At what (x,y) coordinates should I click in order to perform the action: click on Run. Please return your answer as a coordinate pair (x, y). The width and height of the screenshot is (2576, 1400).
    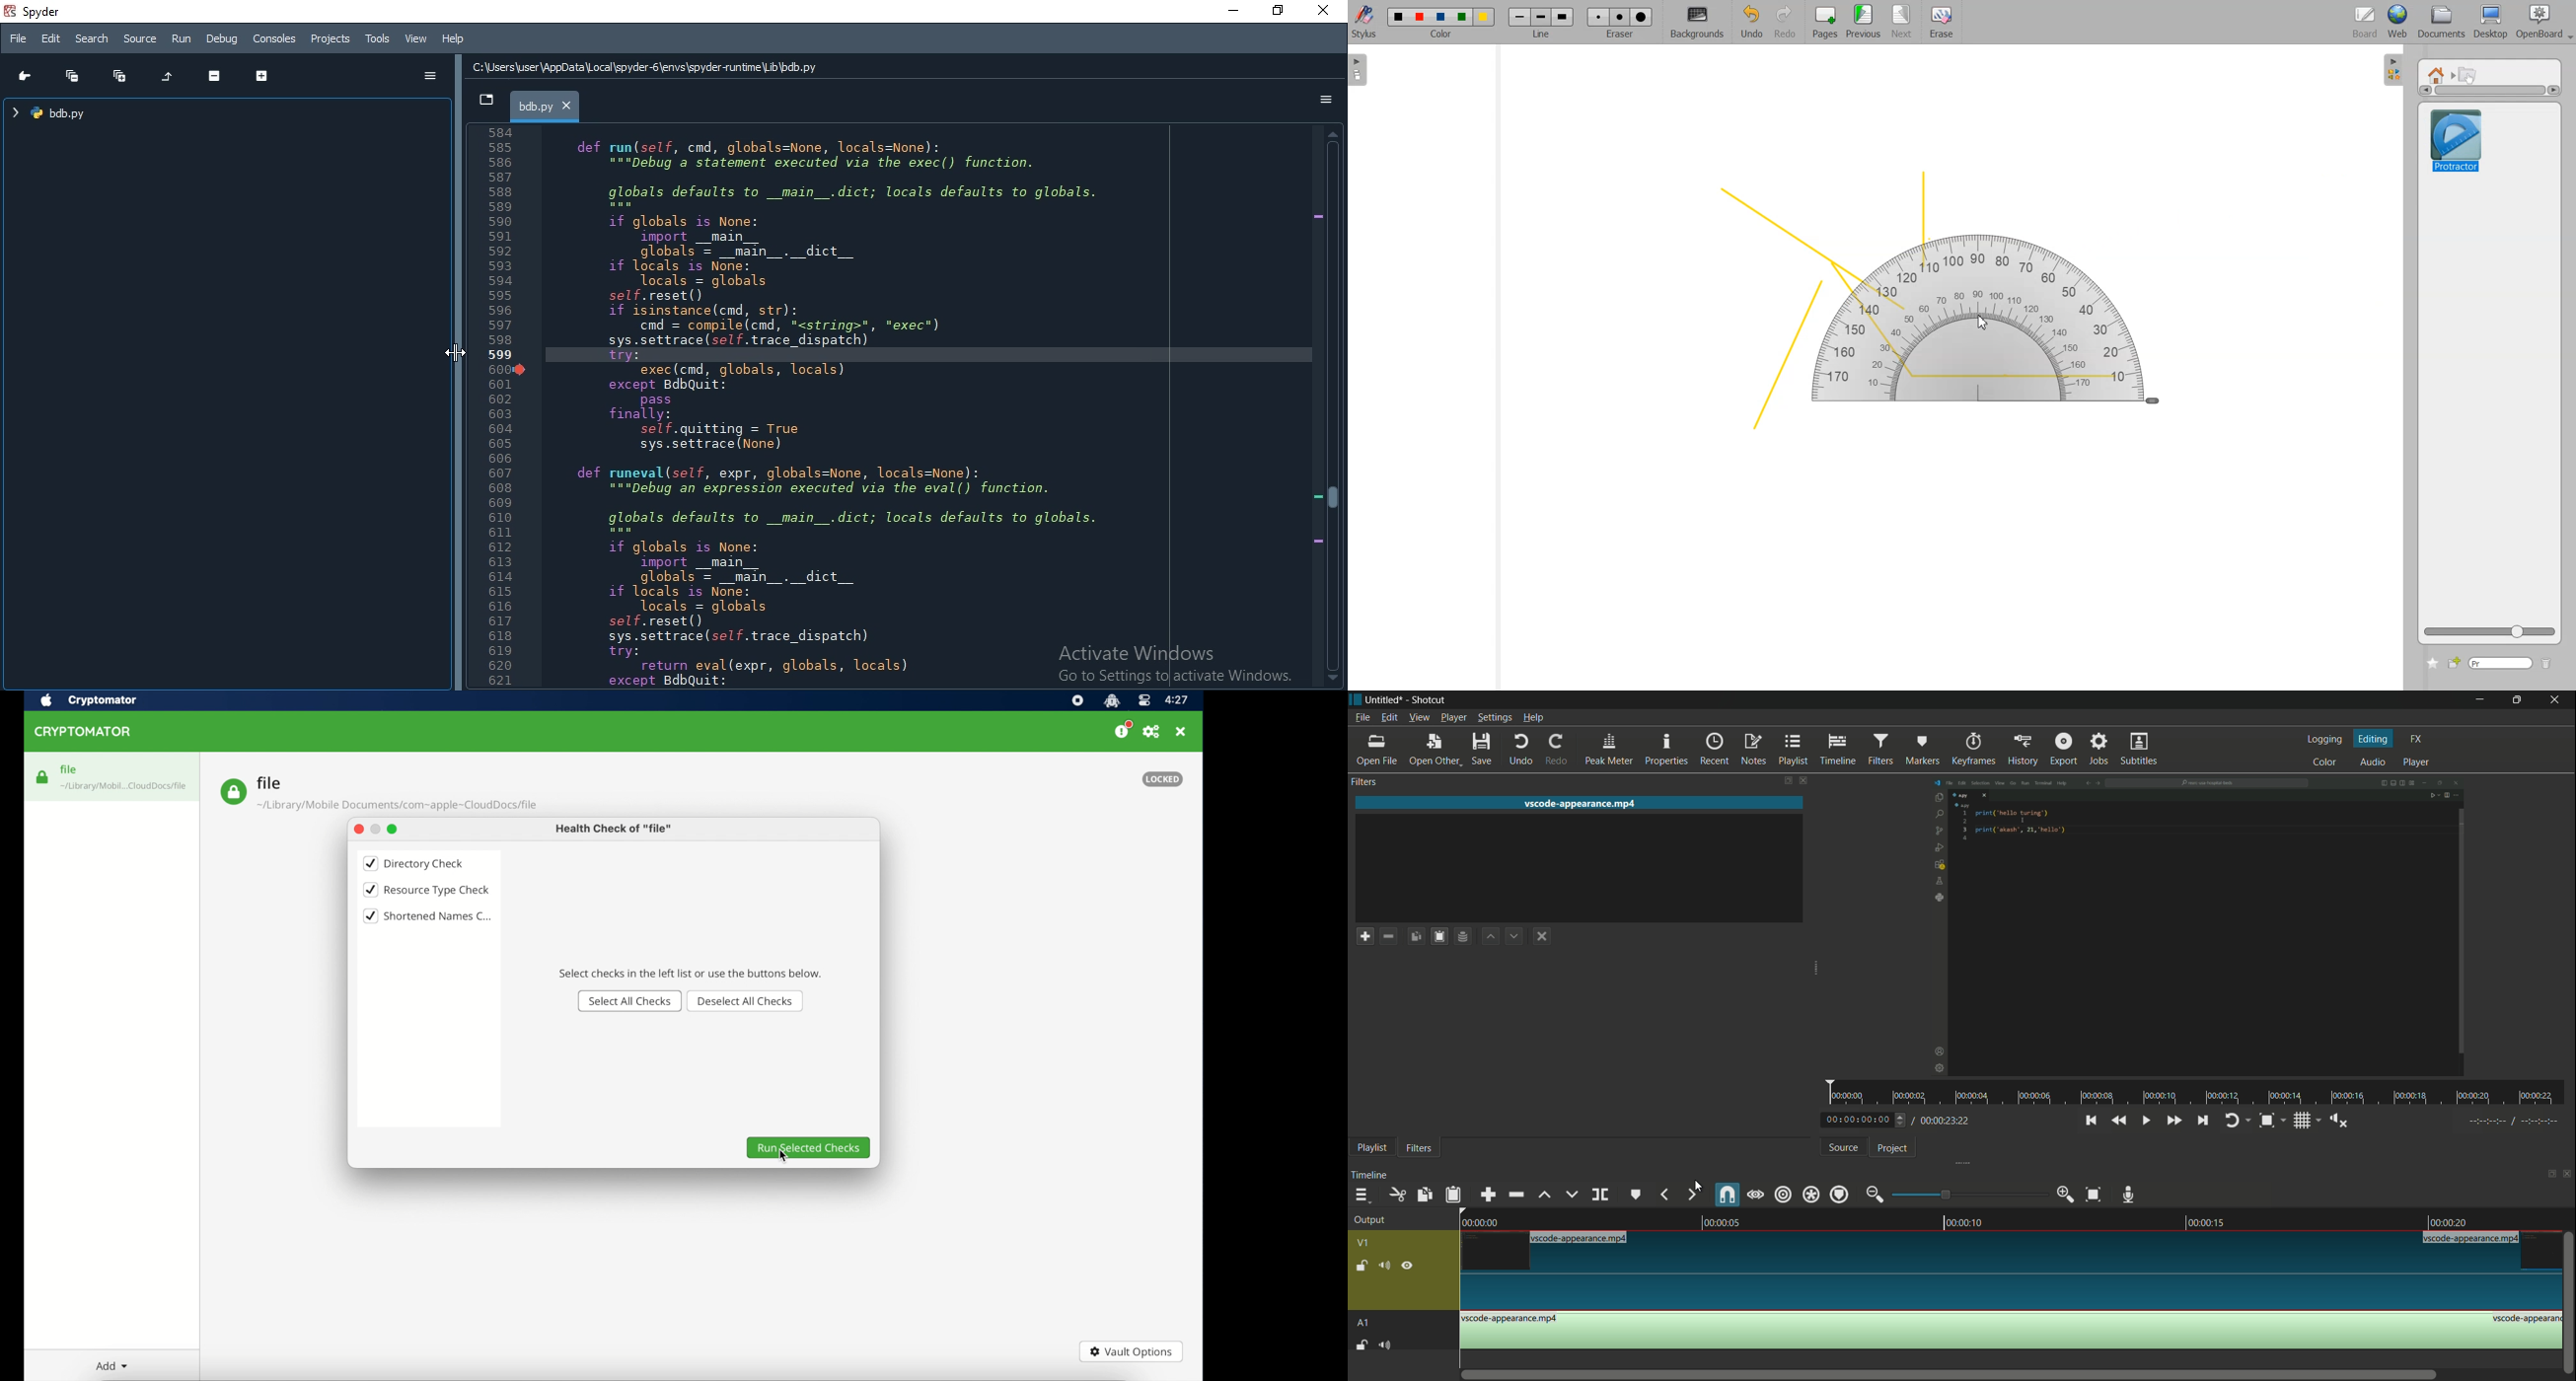
    Looking at the image, I should click on (182, 37).